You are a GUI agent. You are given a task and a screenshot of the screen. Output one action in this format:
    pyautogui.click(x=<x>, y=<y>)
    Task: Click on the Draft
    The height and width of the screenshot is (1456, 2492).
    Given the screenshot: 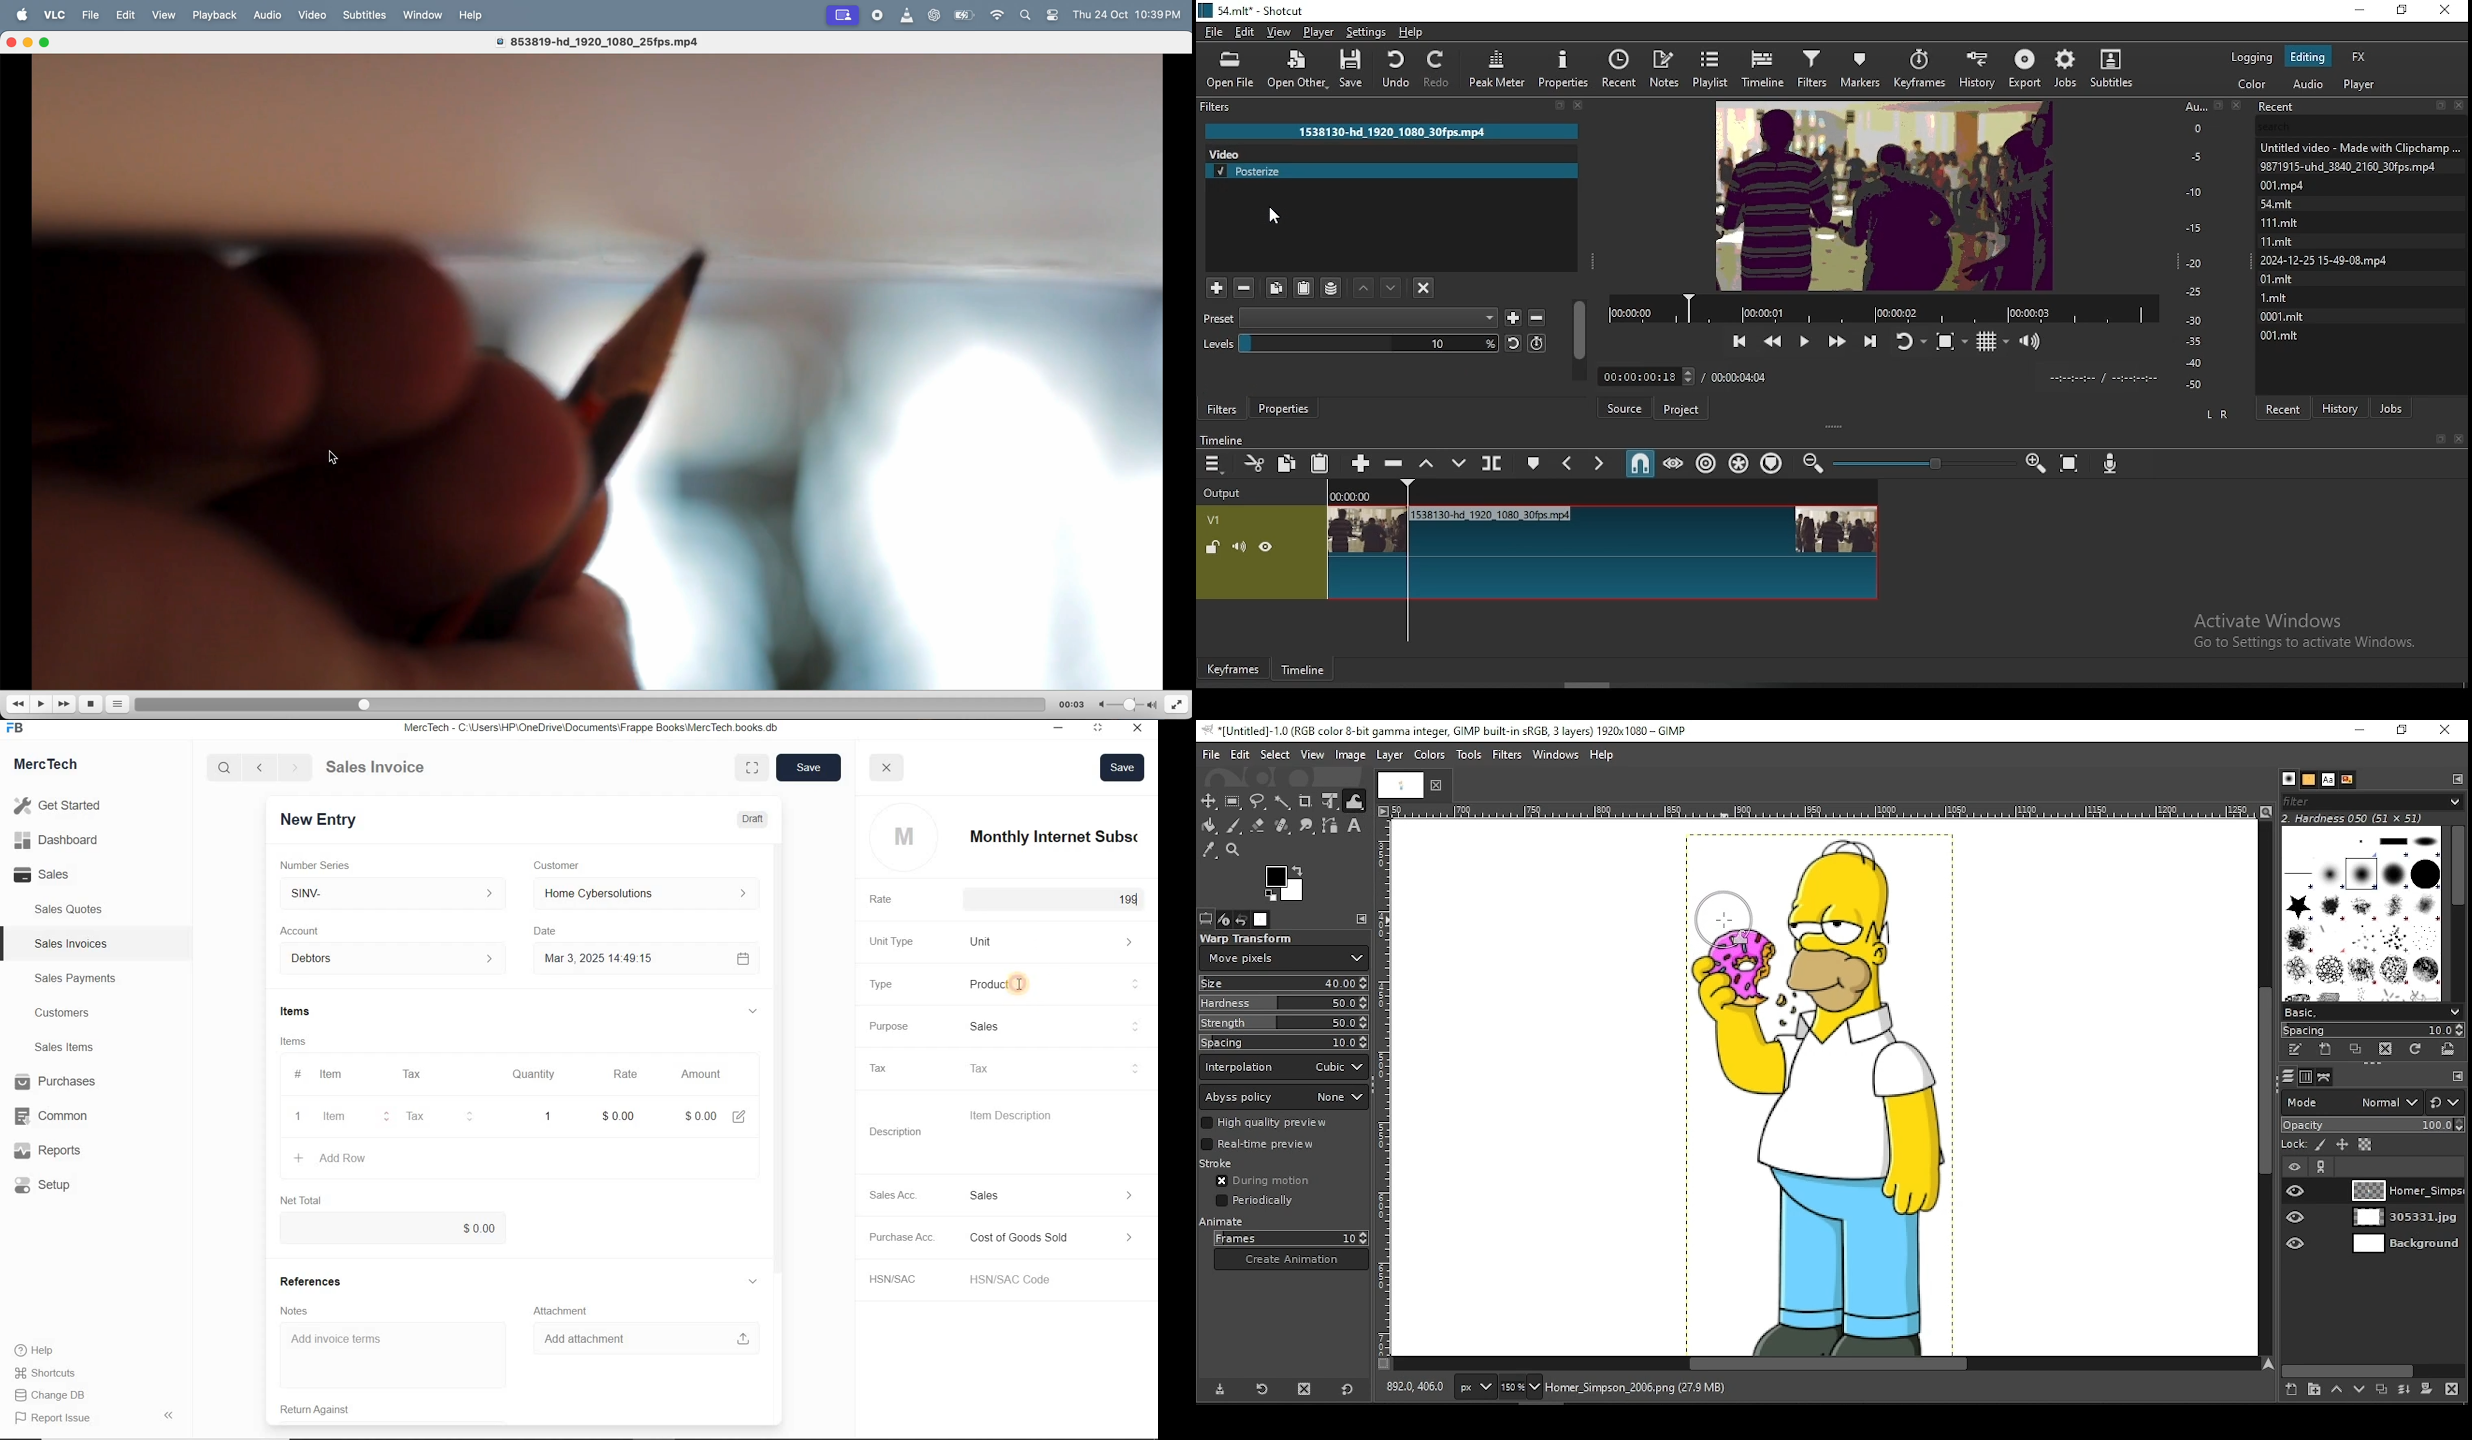 What is the action you would take?
    pyautogui.click(x=754, y=818)
    